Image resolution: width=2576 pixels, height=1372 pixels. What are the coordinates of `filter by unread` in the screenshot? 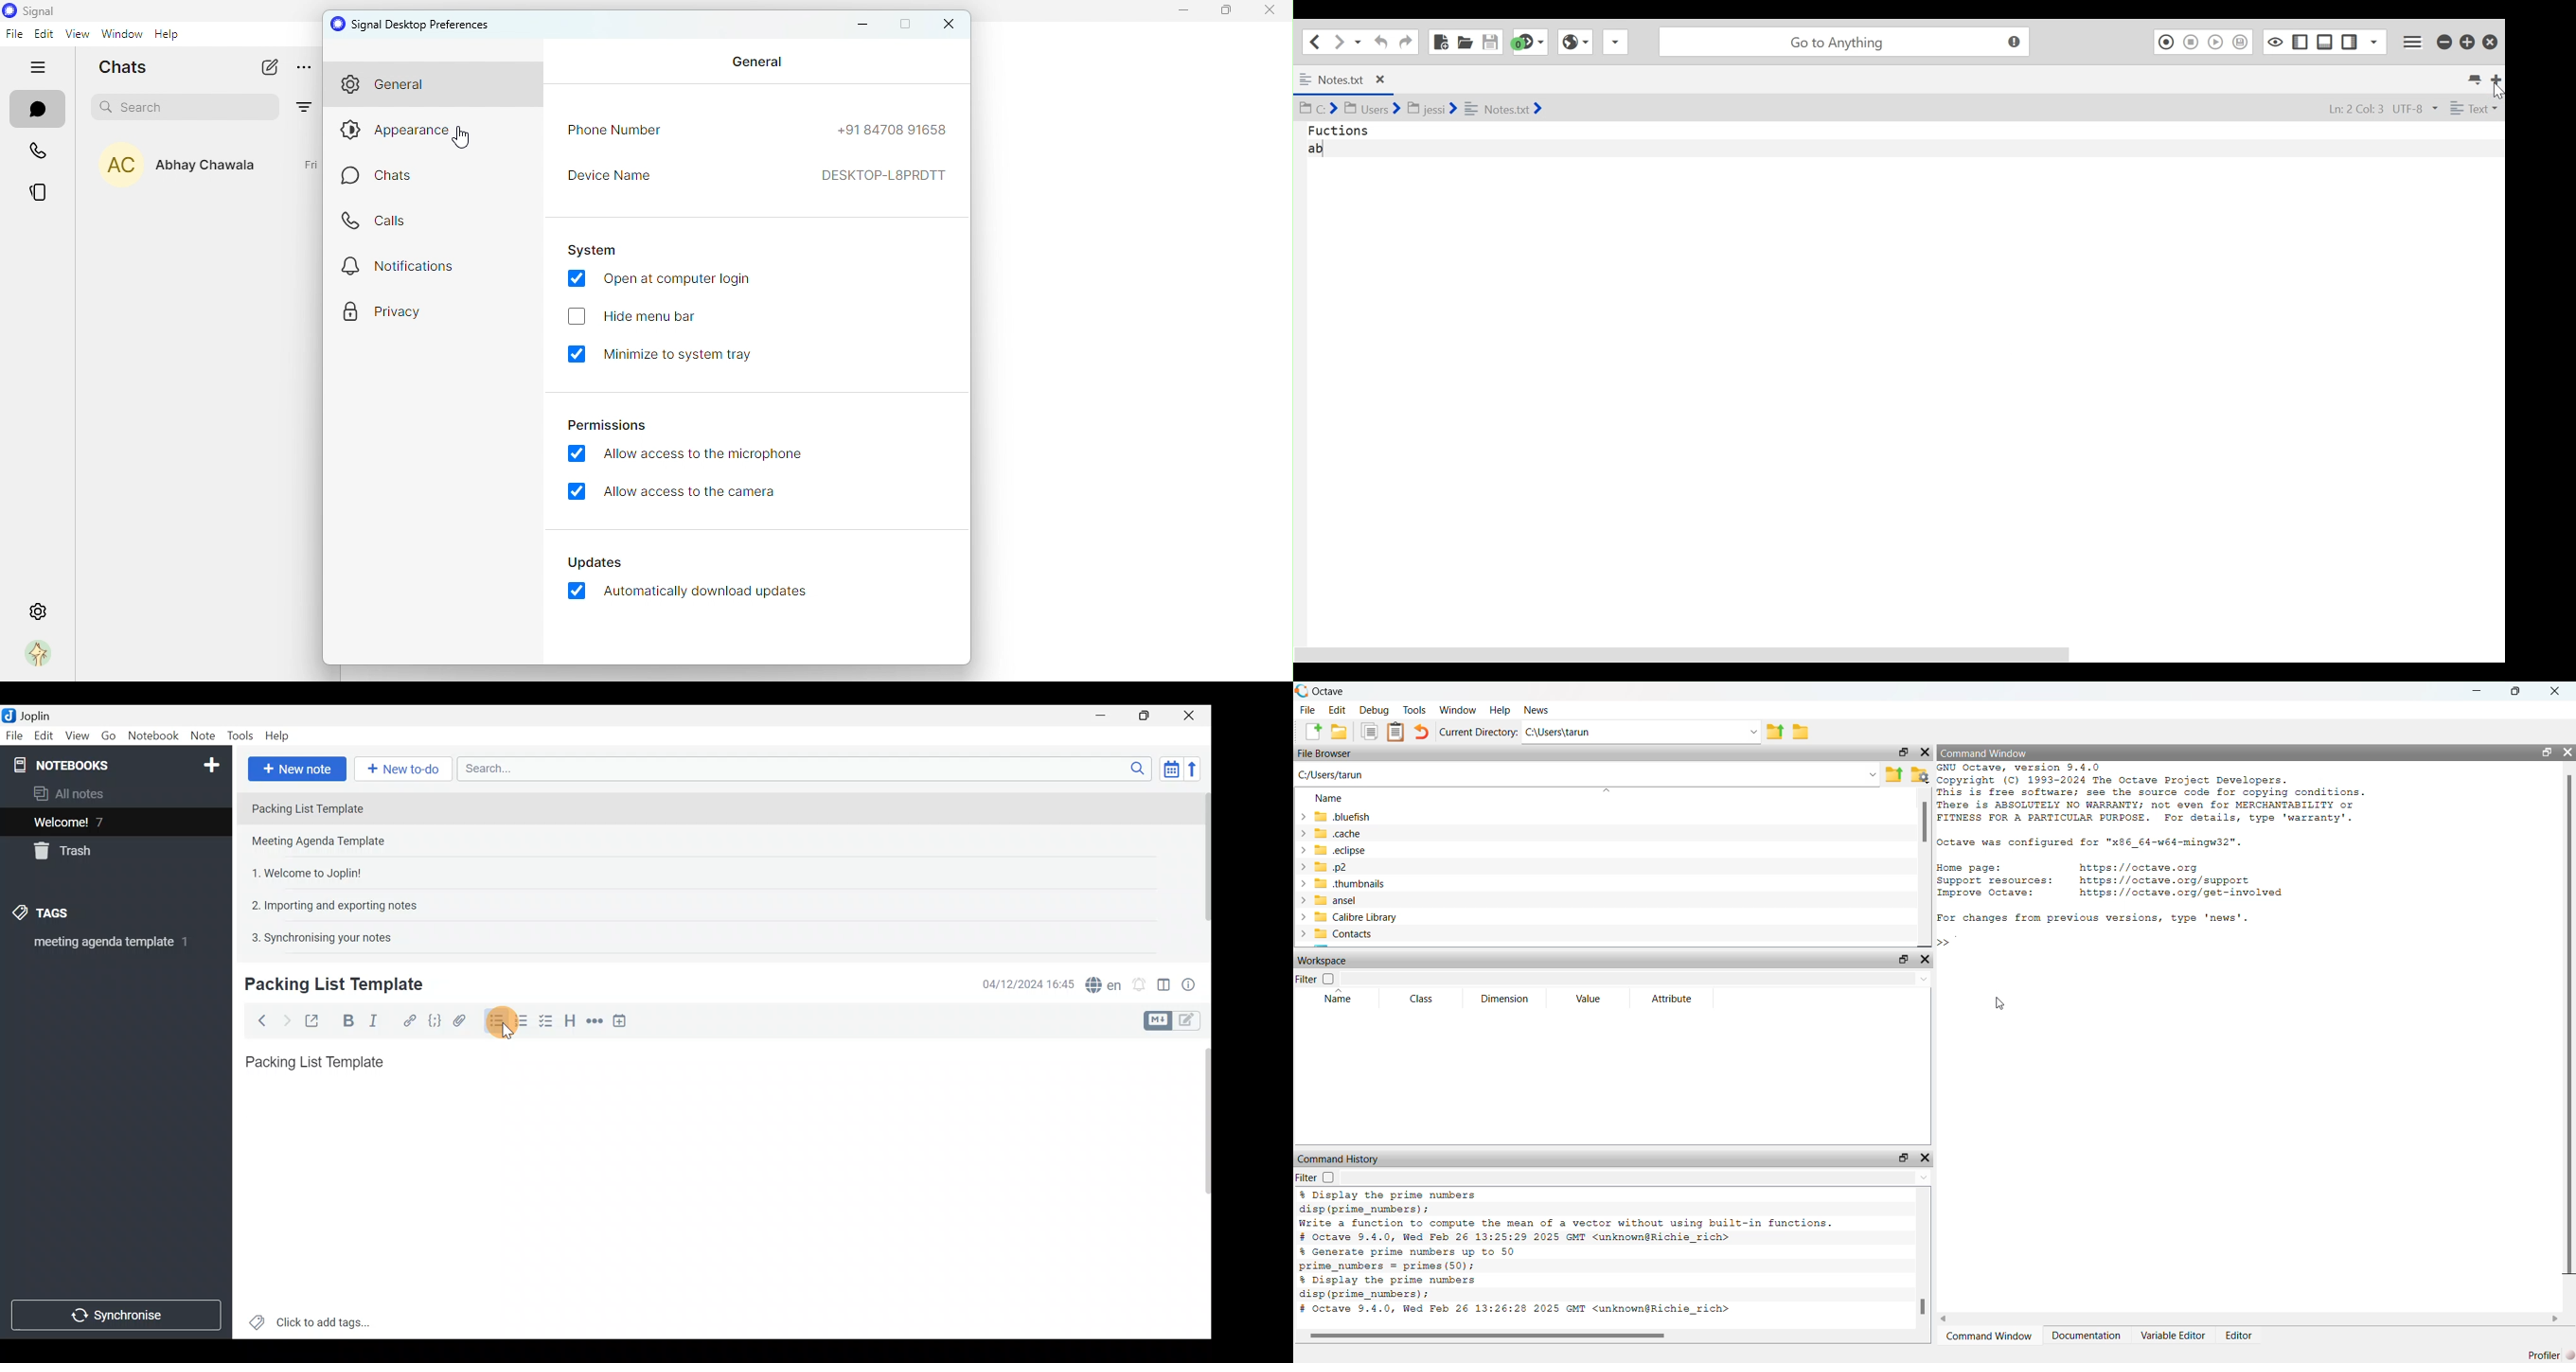 It's located at (305, 108).